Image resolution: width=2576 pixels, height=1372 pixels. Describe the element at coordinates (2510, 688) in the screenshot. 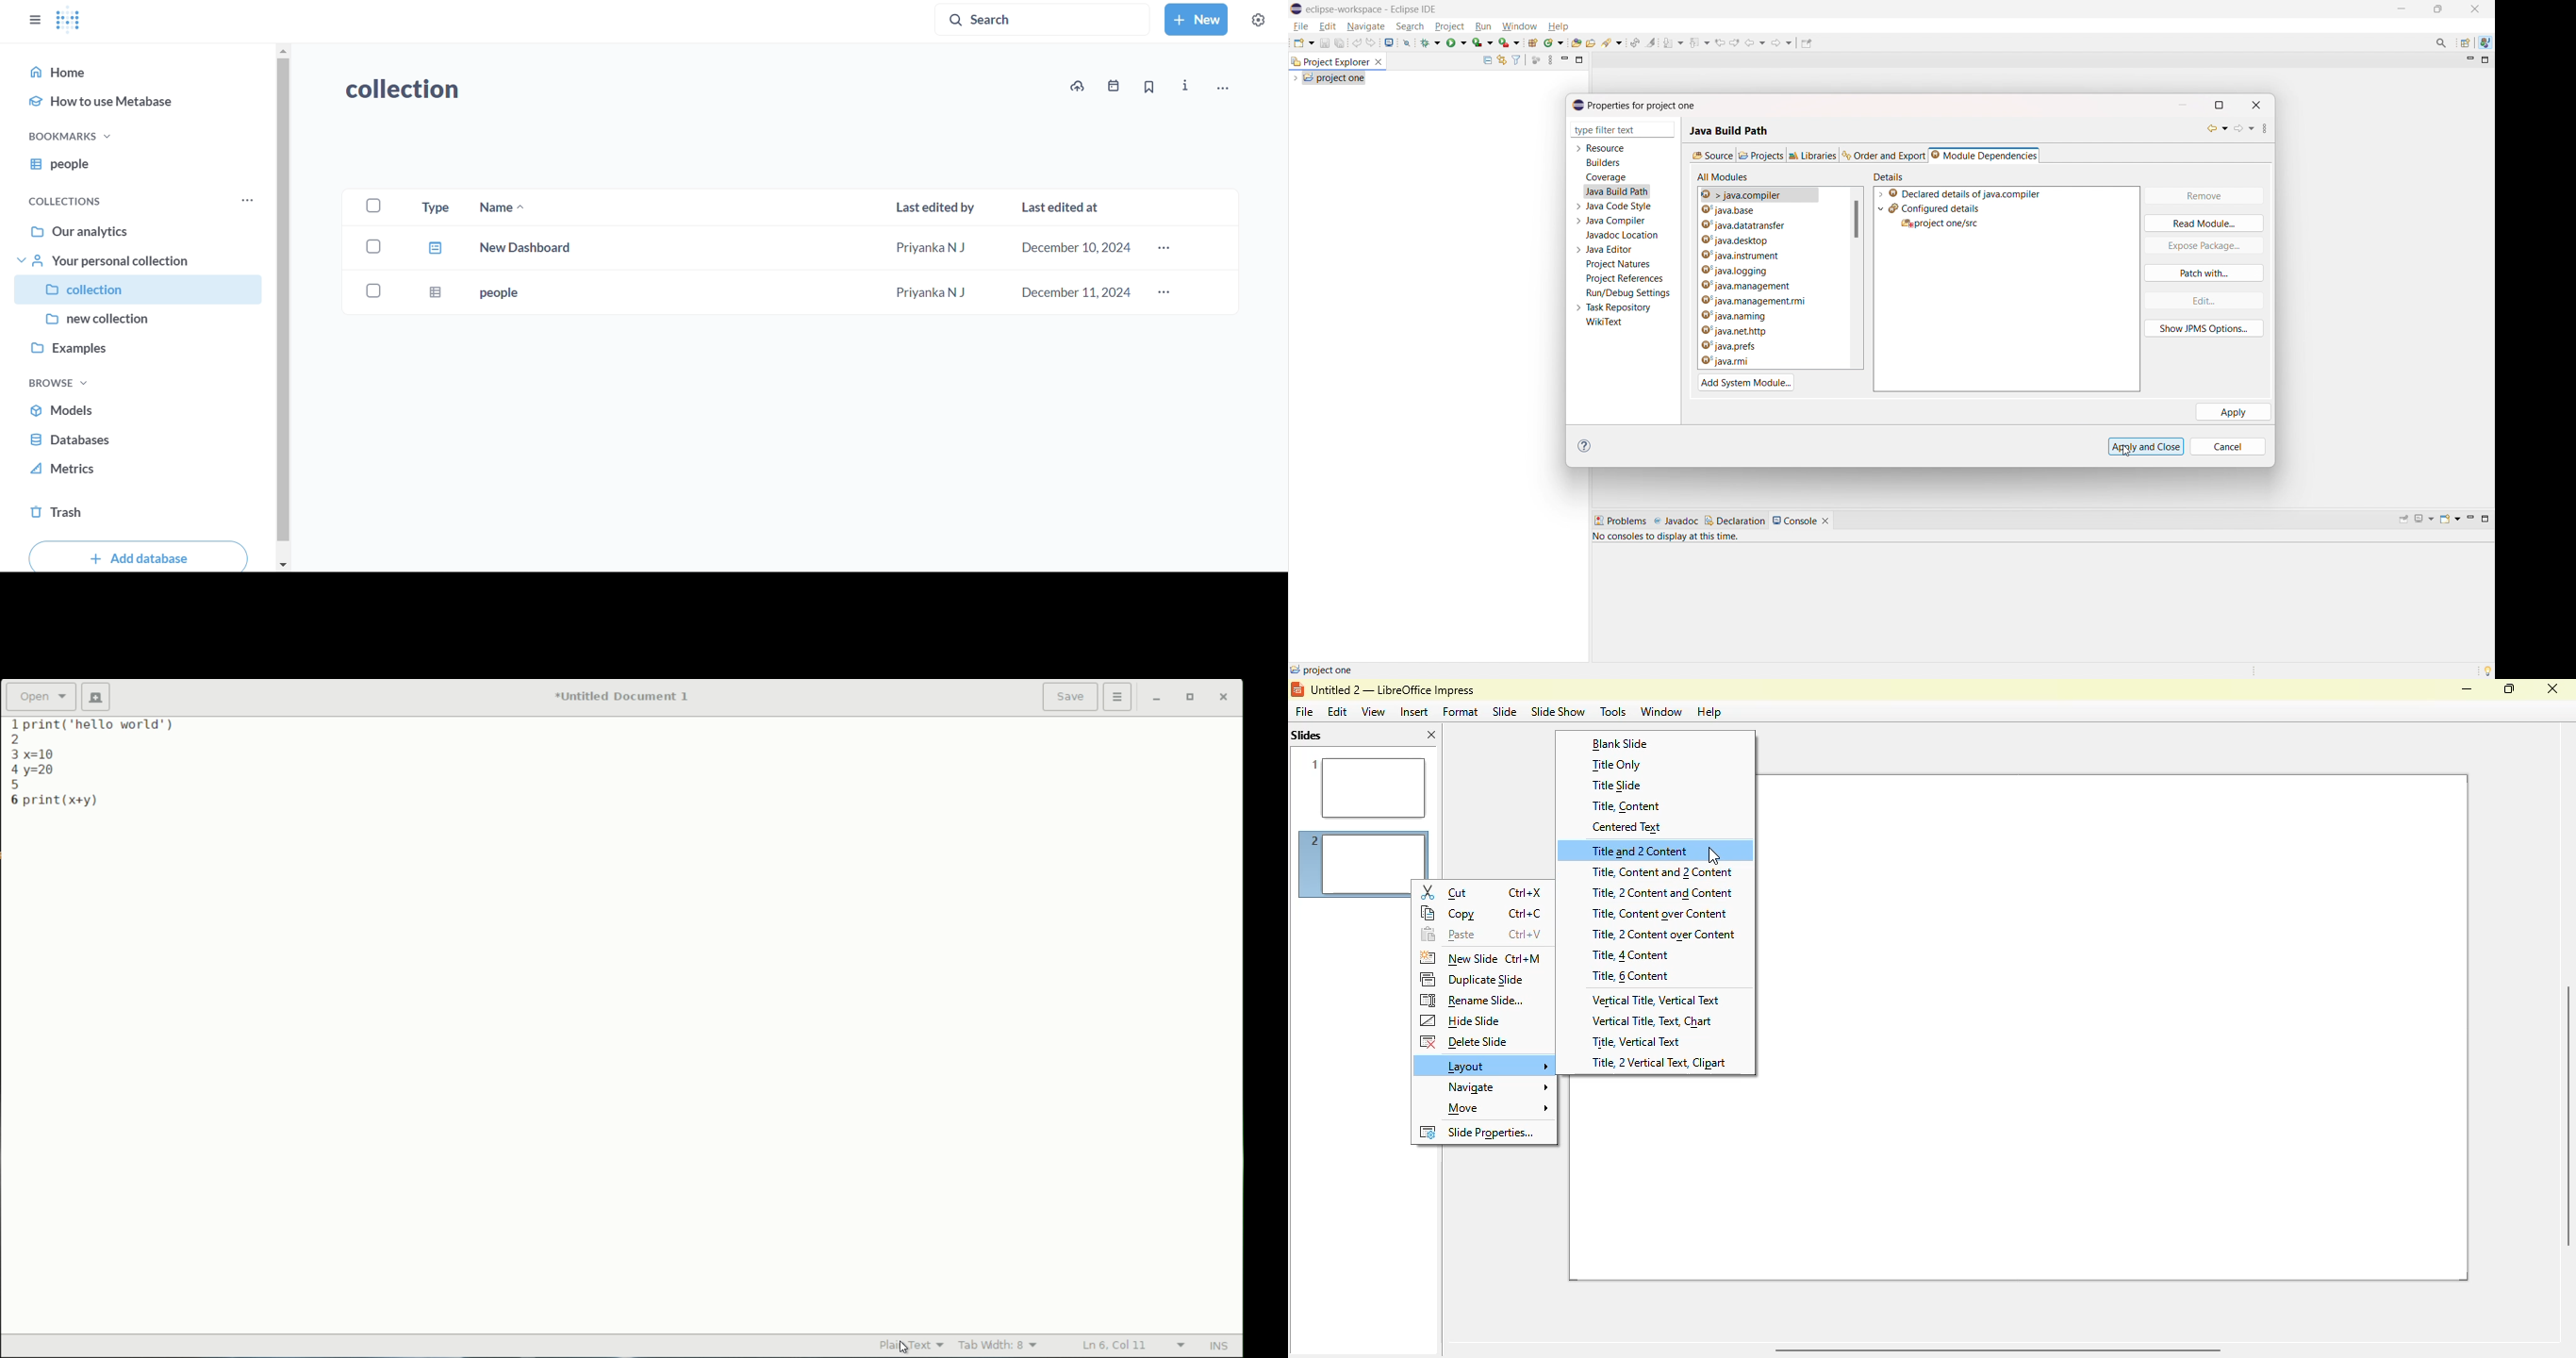

I see `maximize` at that location.